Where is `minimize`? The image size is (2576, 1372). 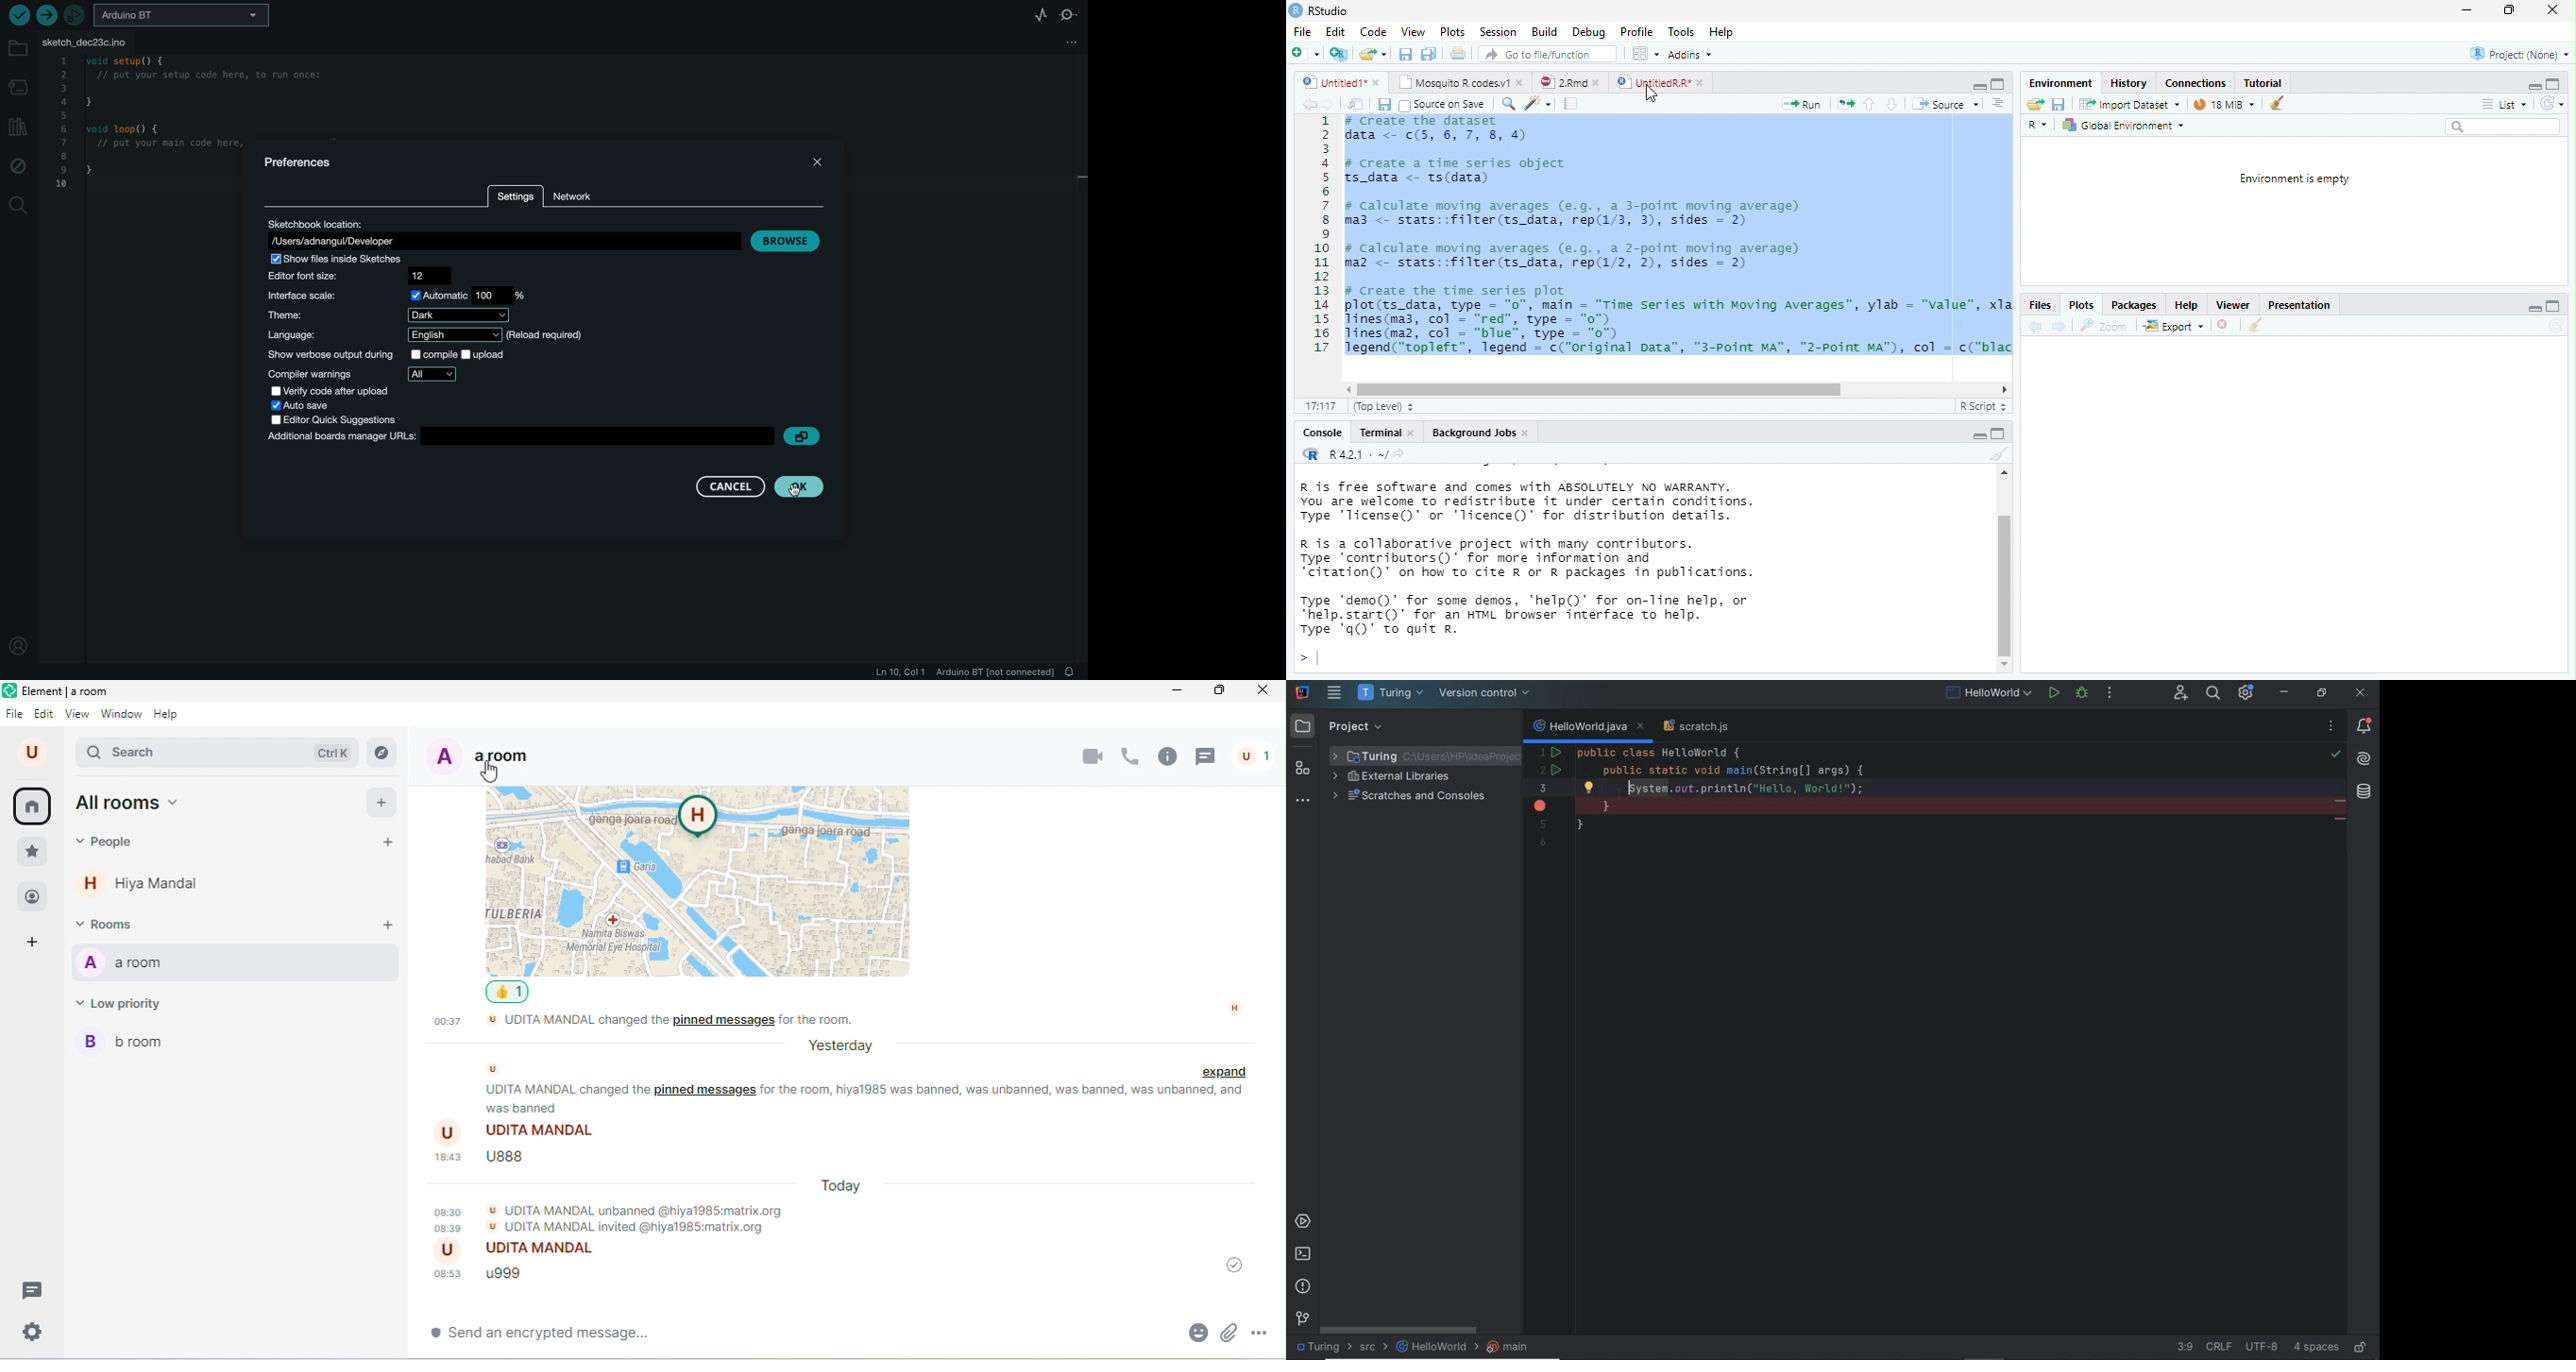 minimize is located at coordinates (2466, 11).